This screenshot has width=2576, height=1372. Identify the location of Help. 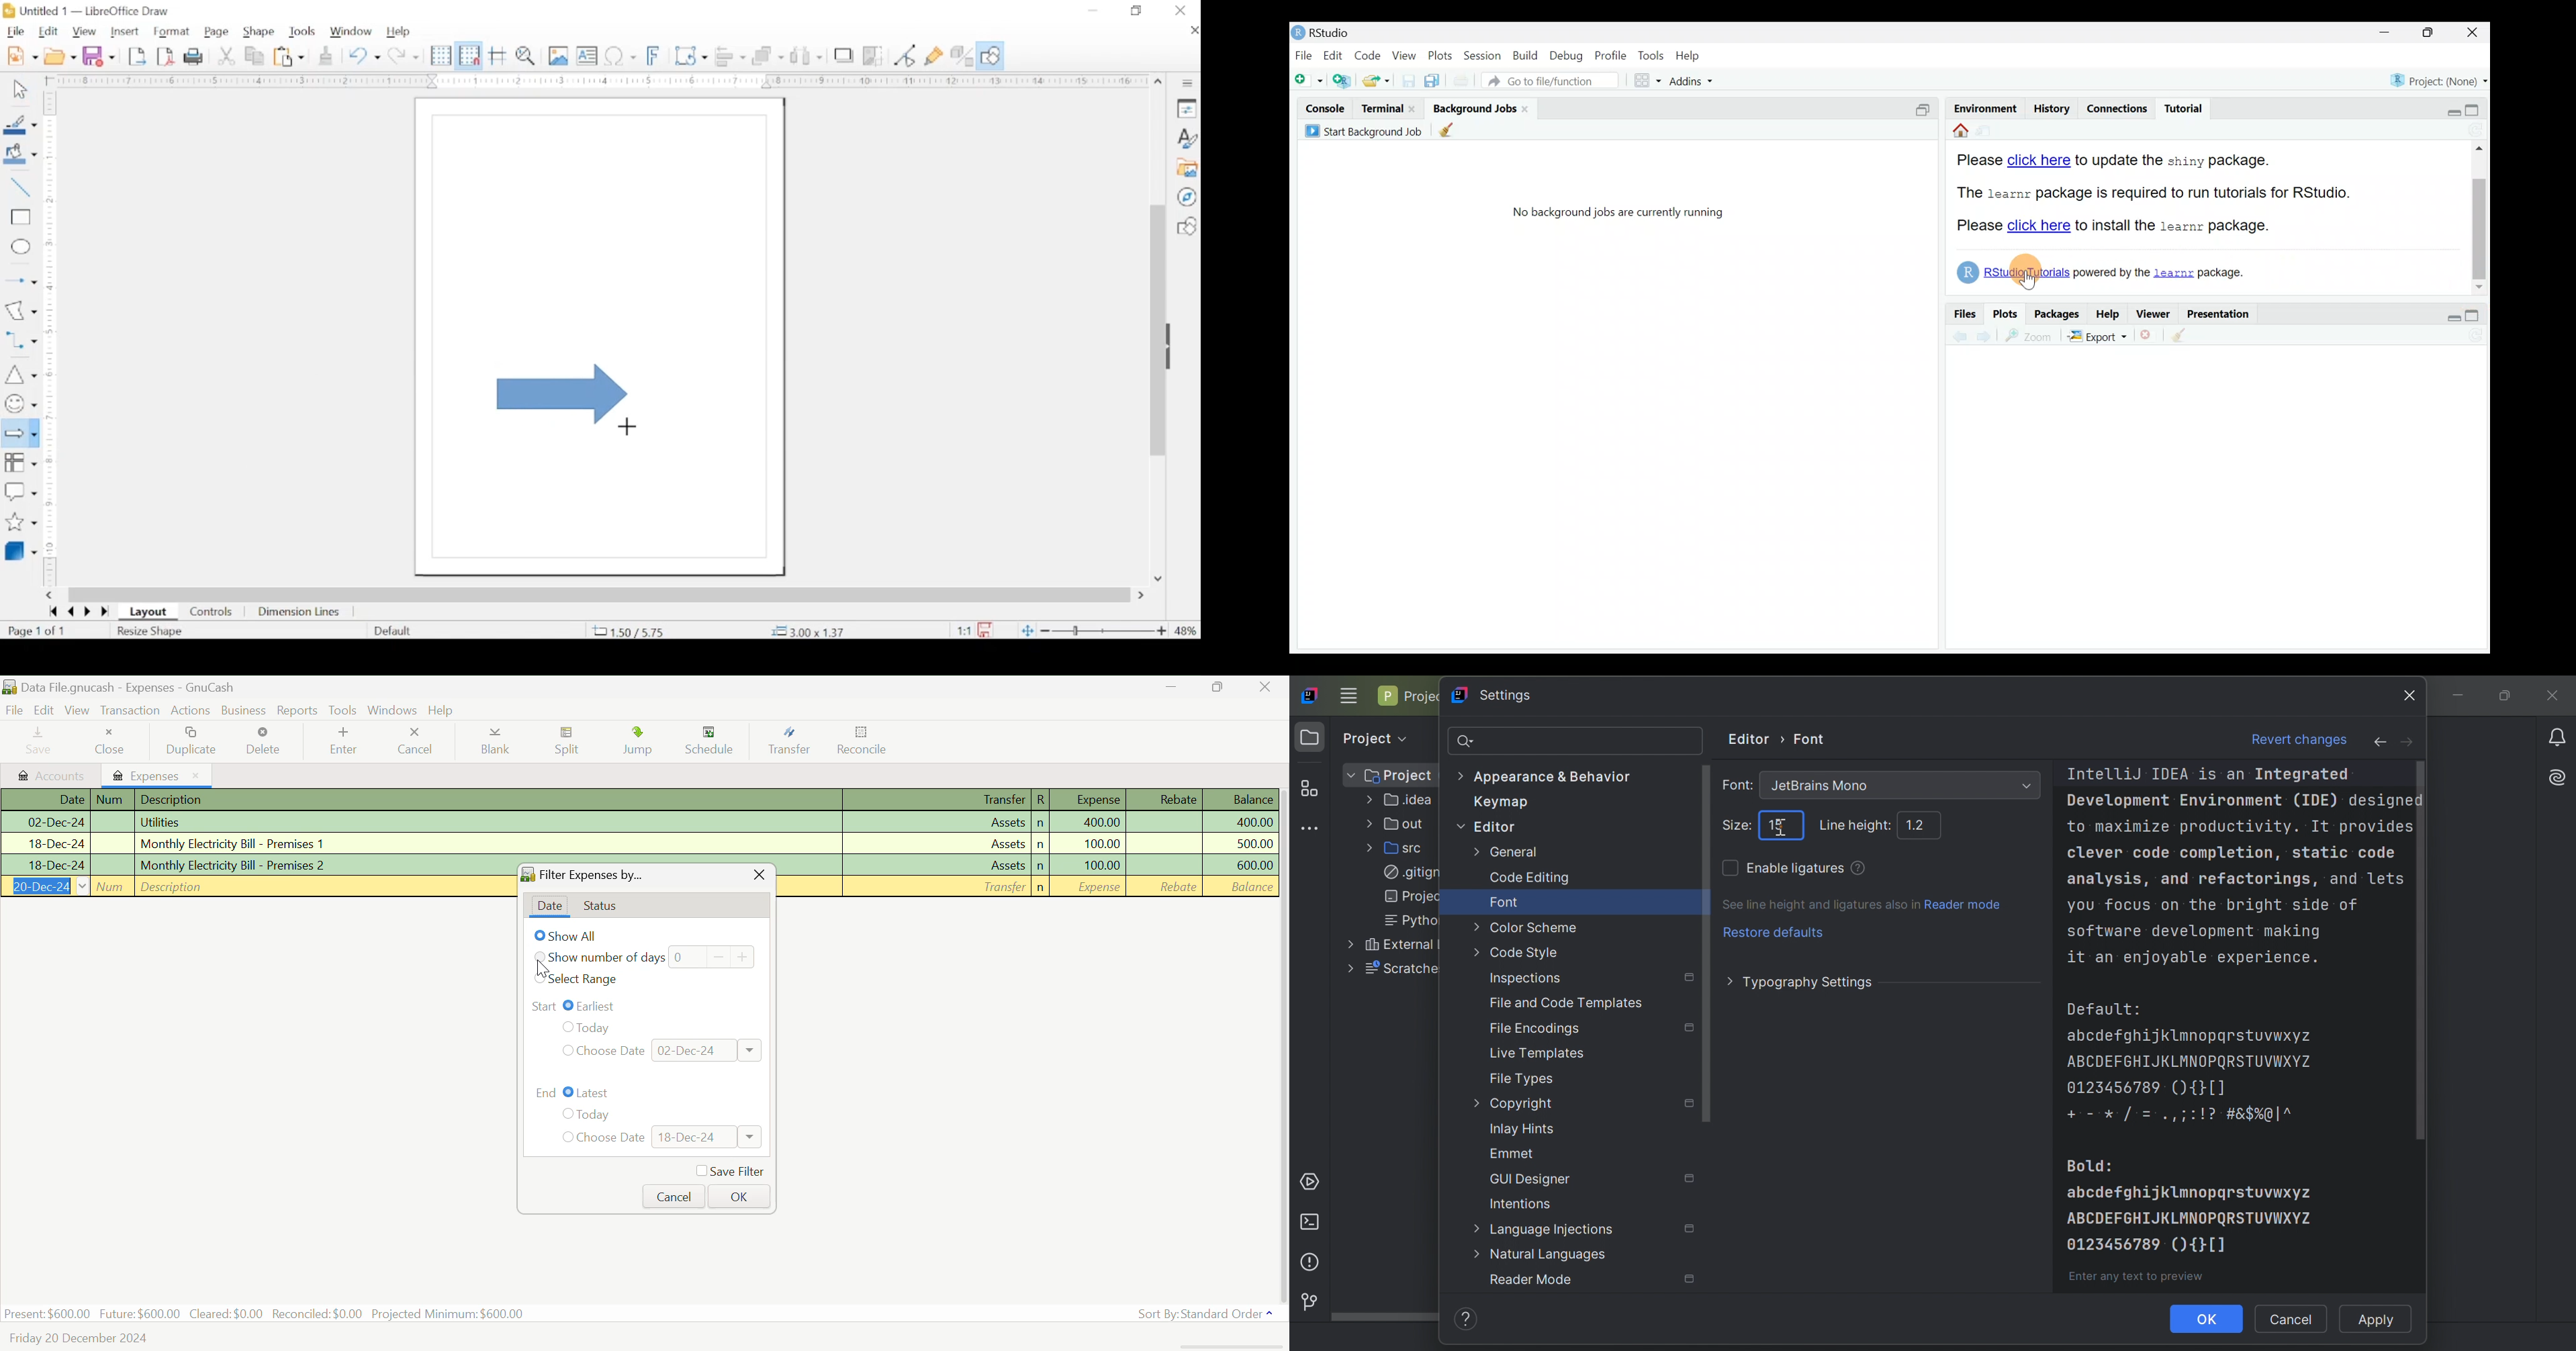
(2108, 313).